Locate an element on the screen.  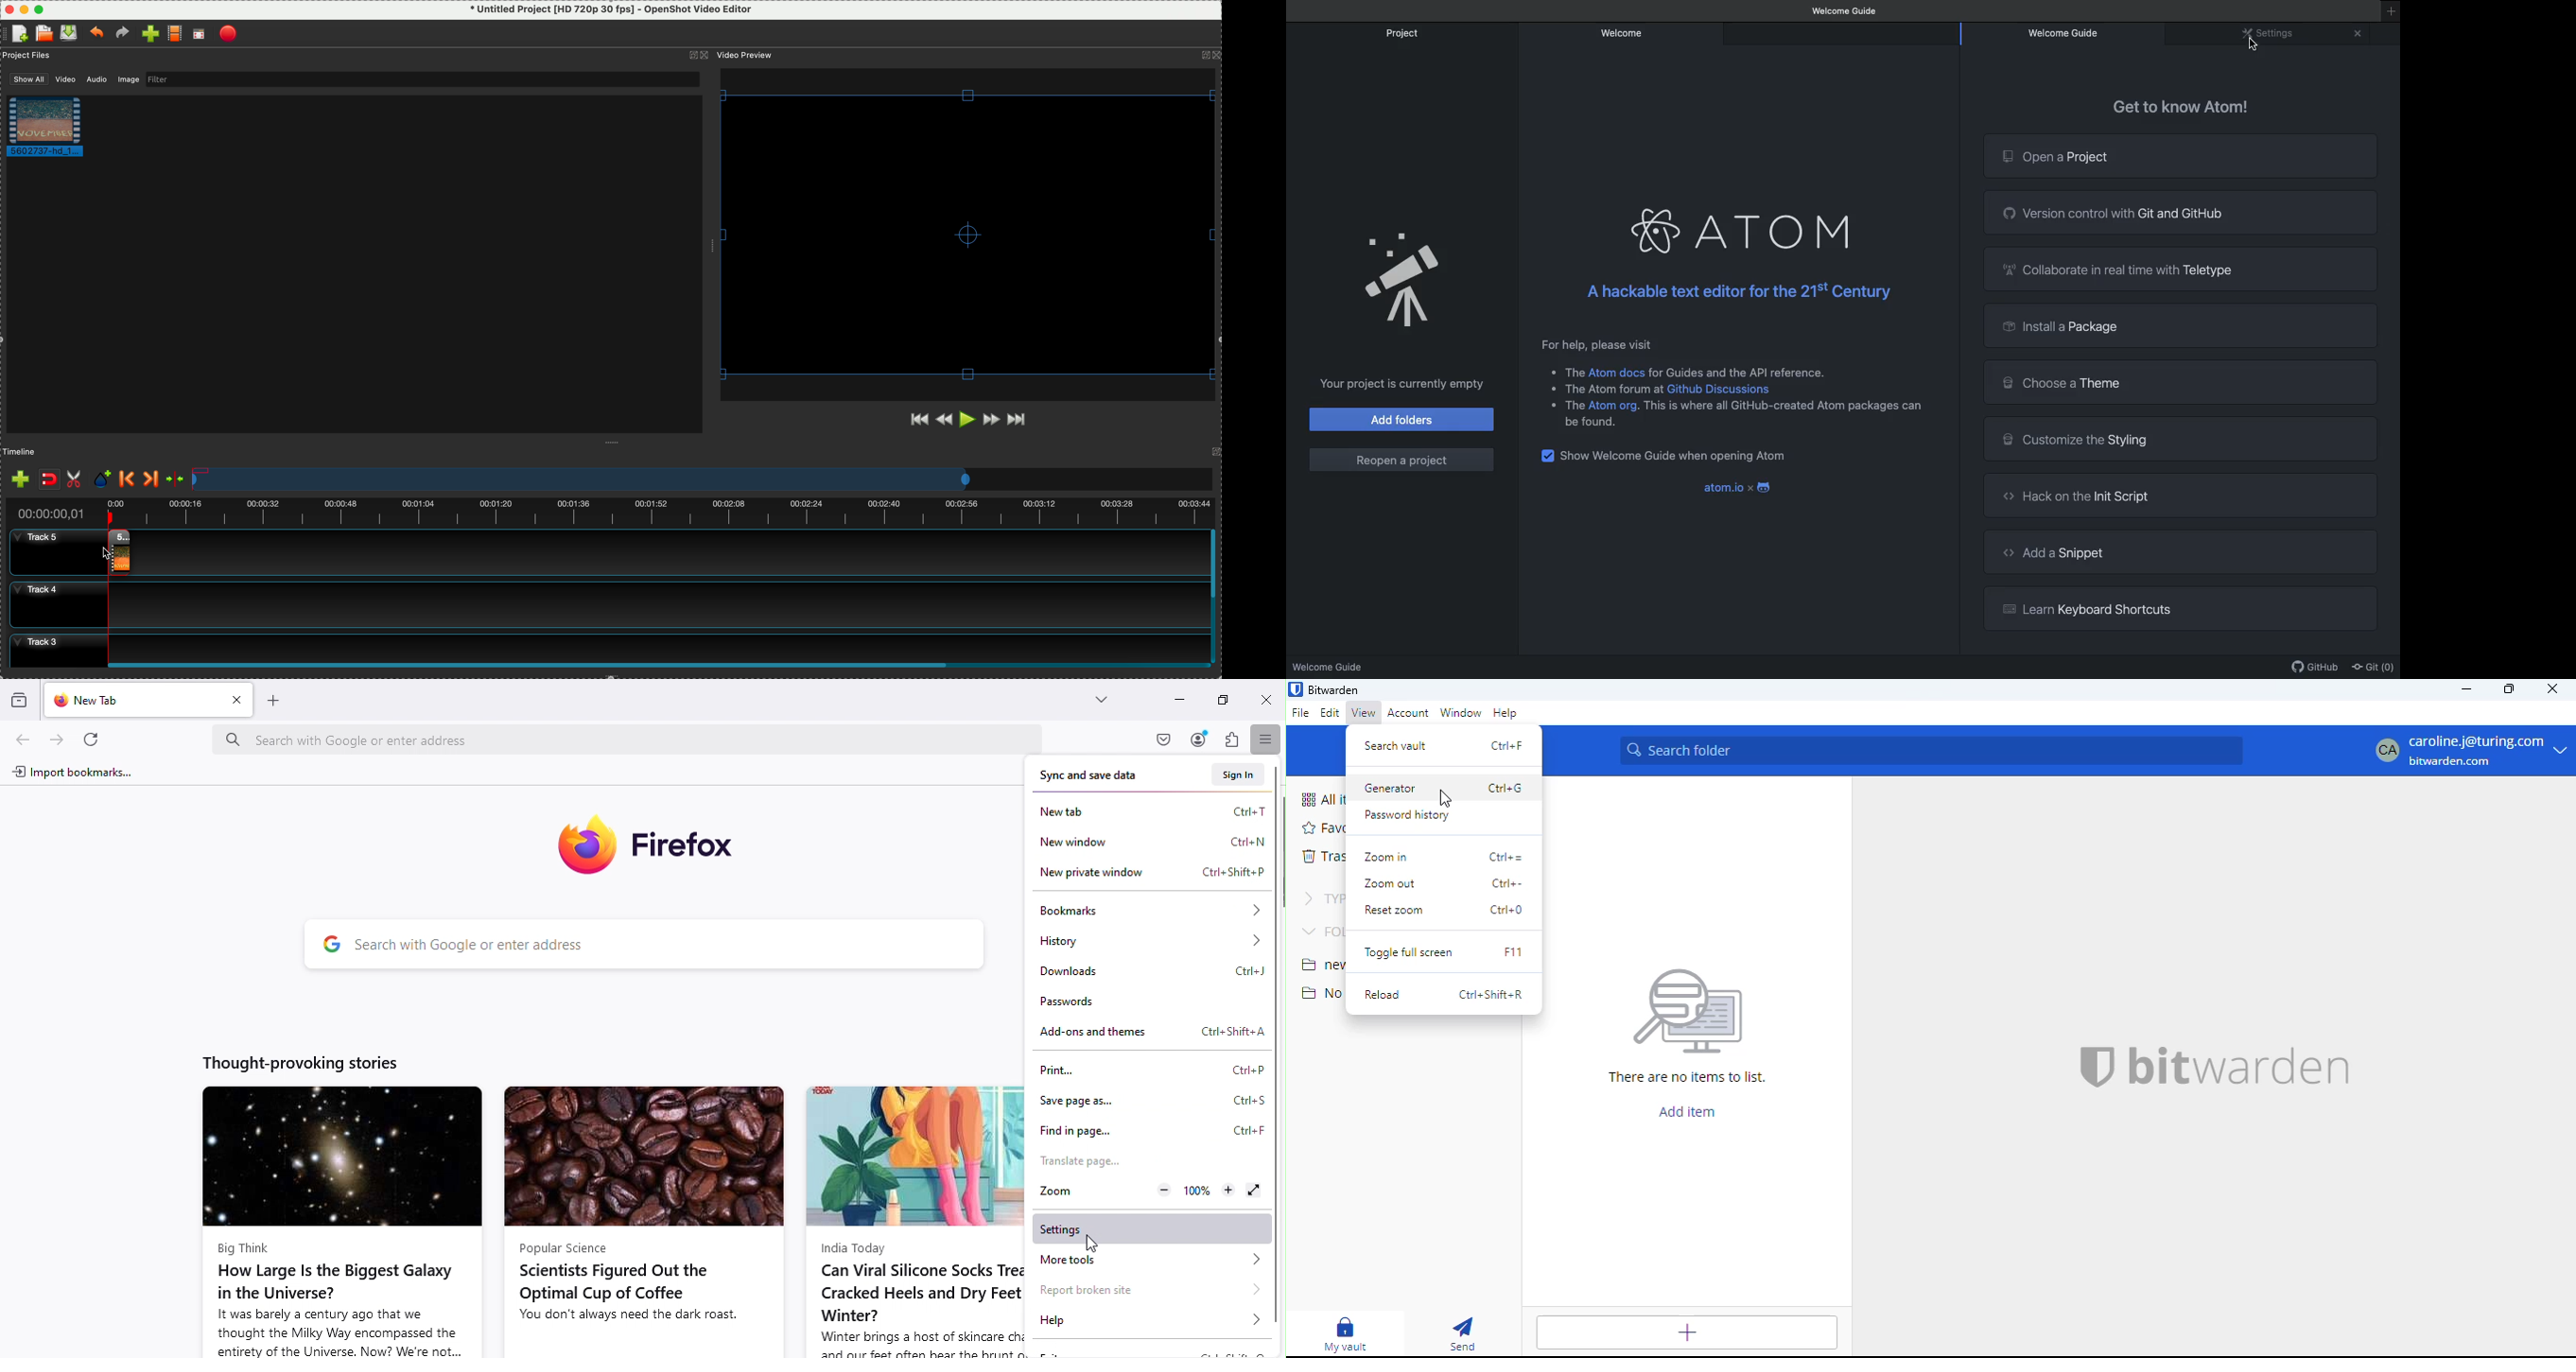
A hackable text editor for the 215! Century is located at coordinates (1736, 293).